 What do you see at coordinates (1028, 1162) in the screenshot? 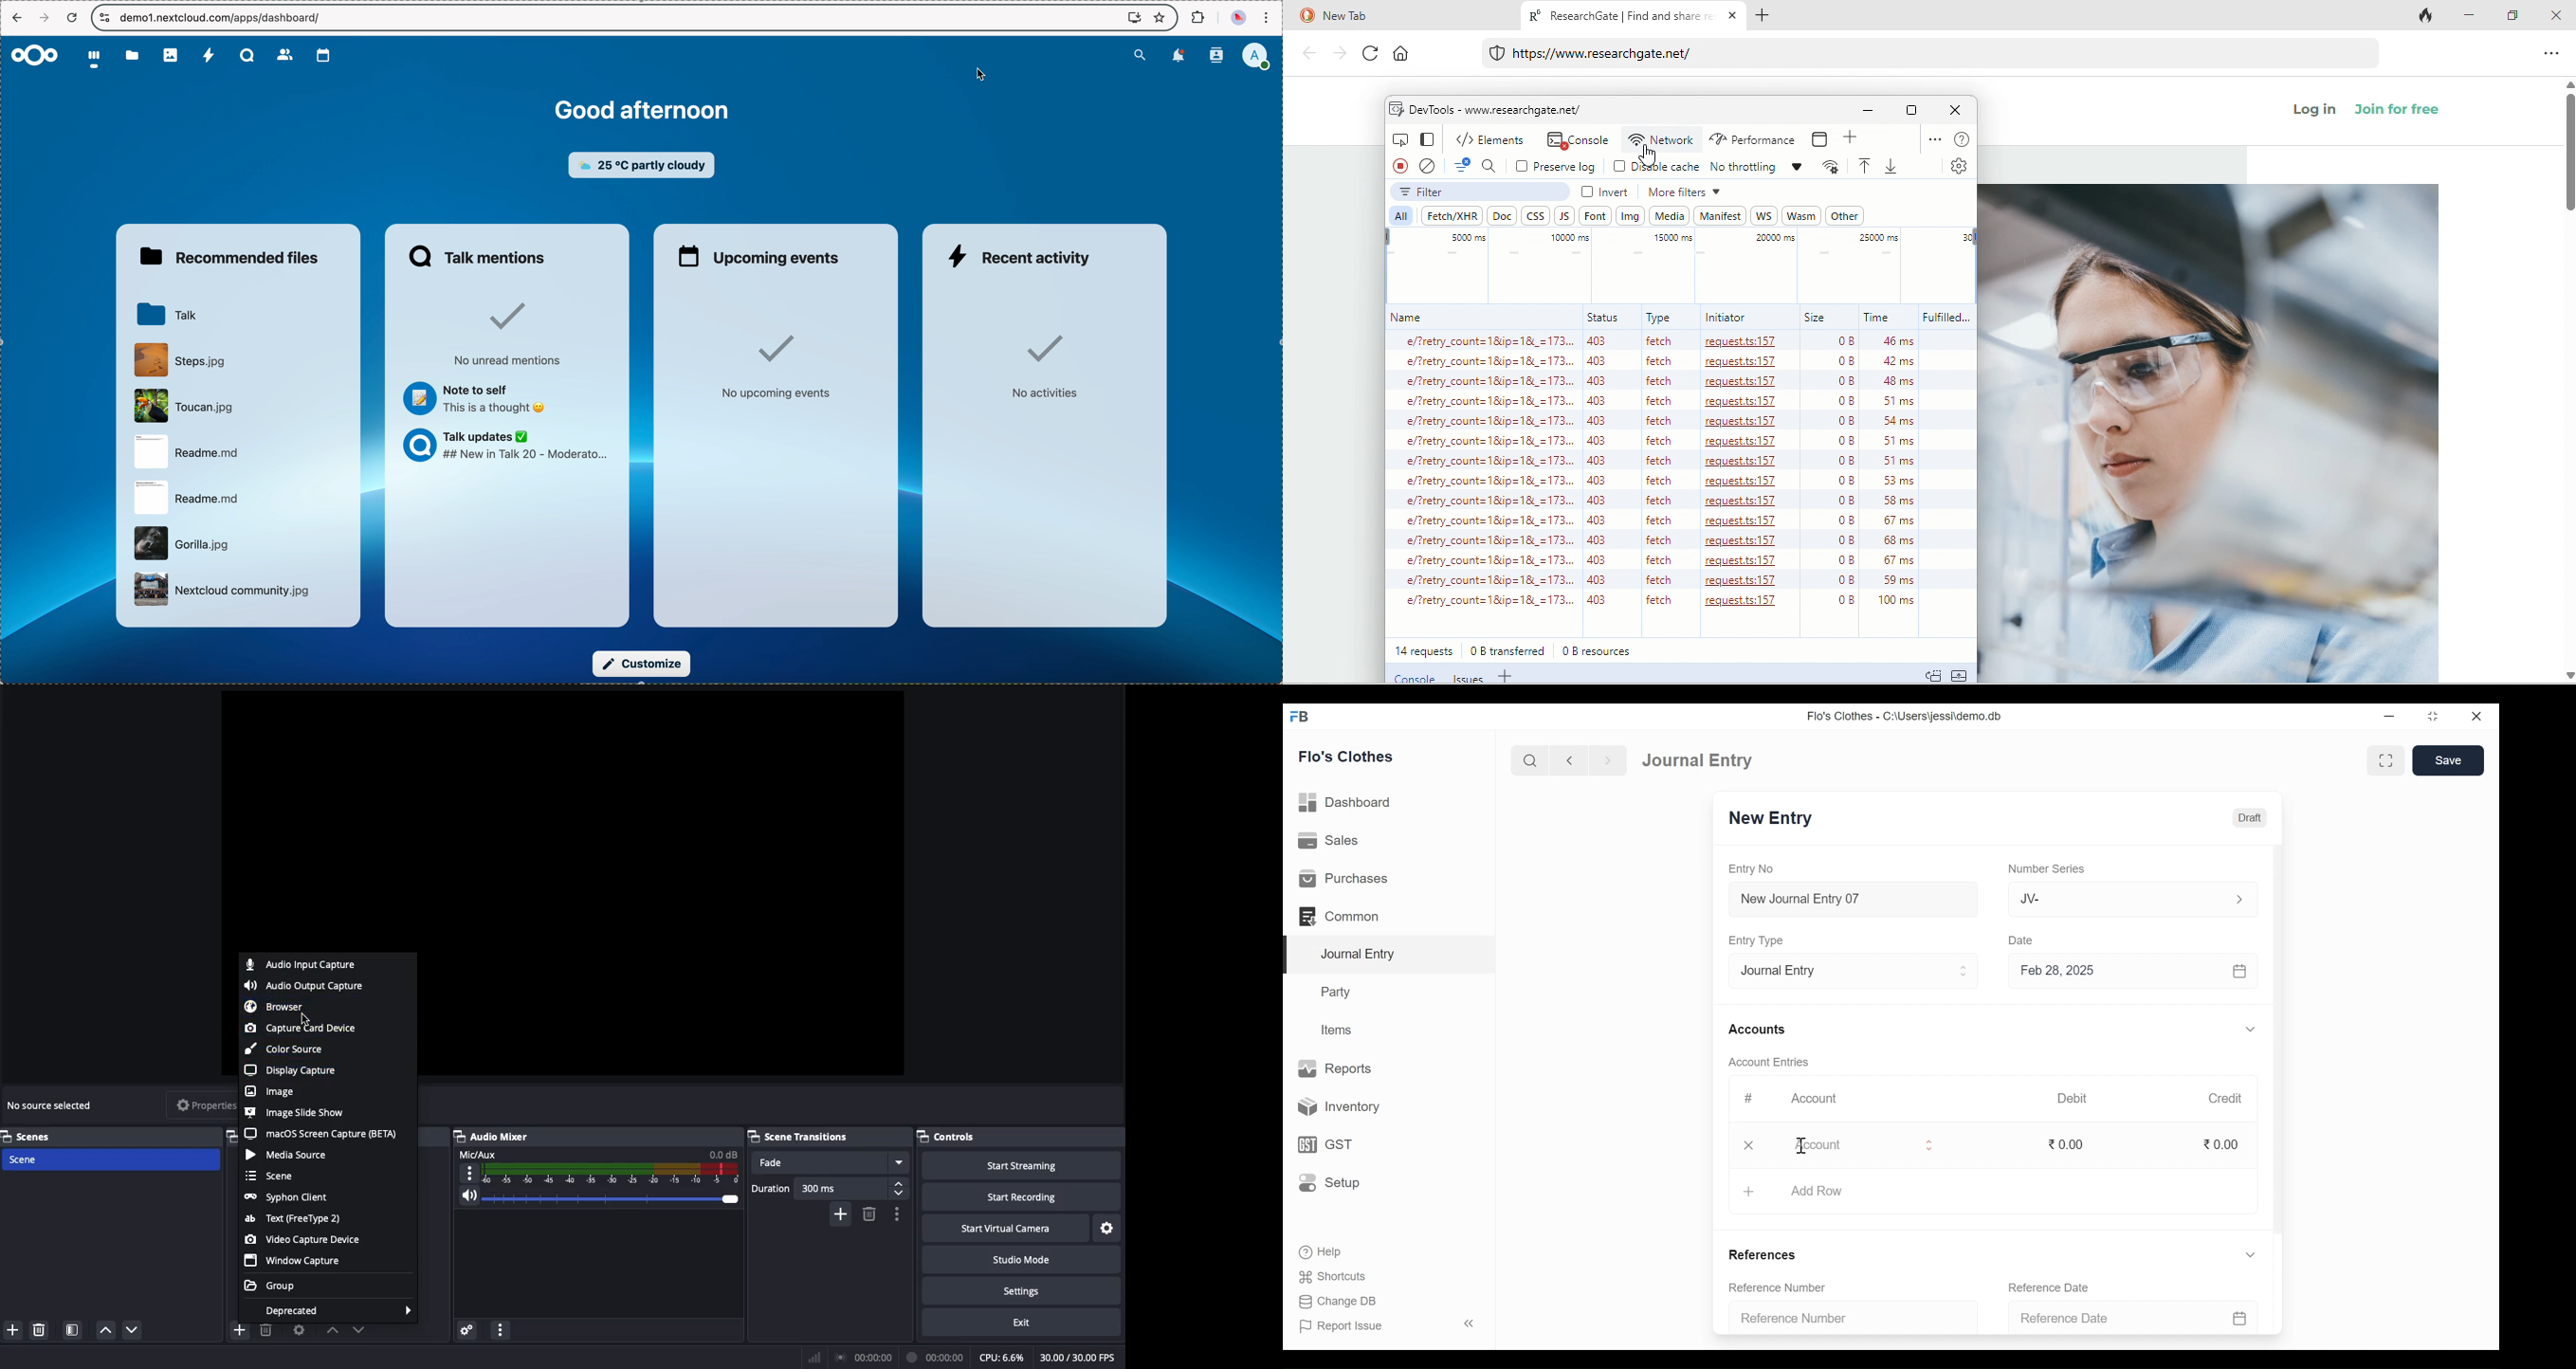
I see `Start streaming` at bounding box center [1028, 1162].